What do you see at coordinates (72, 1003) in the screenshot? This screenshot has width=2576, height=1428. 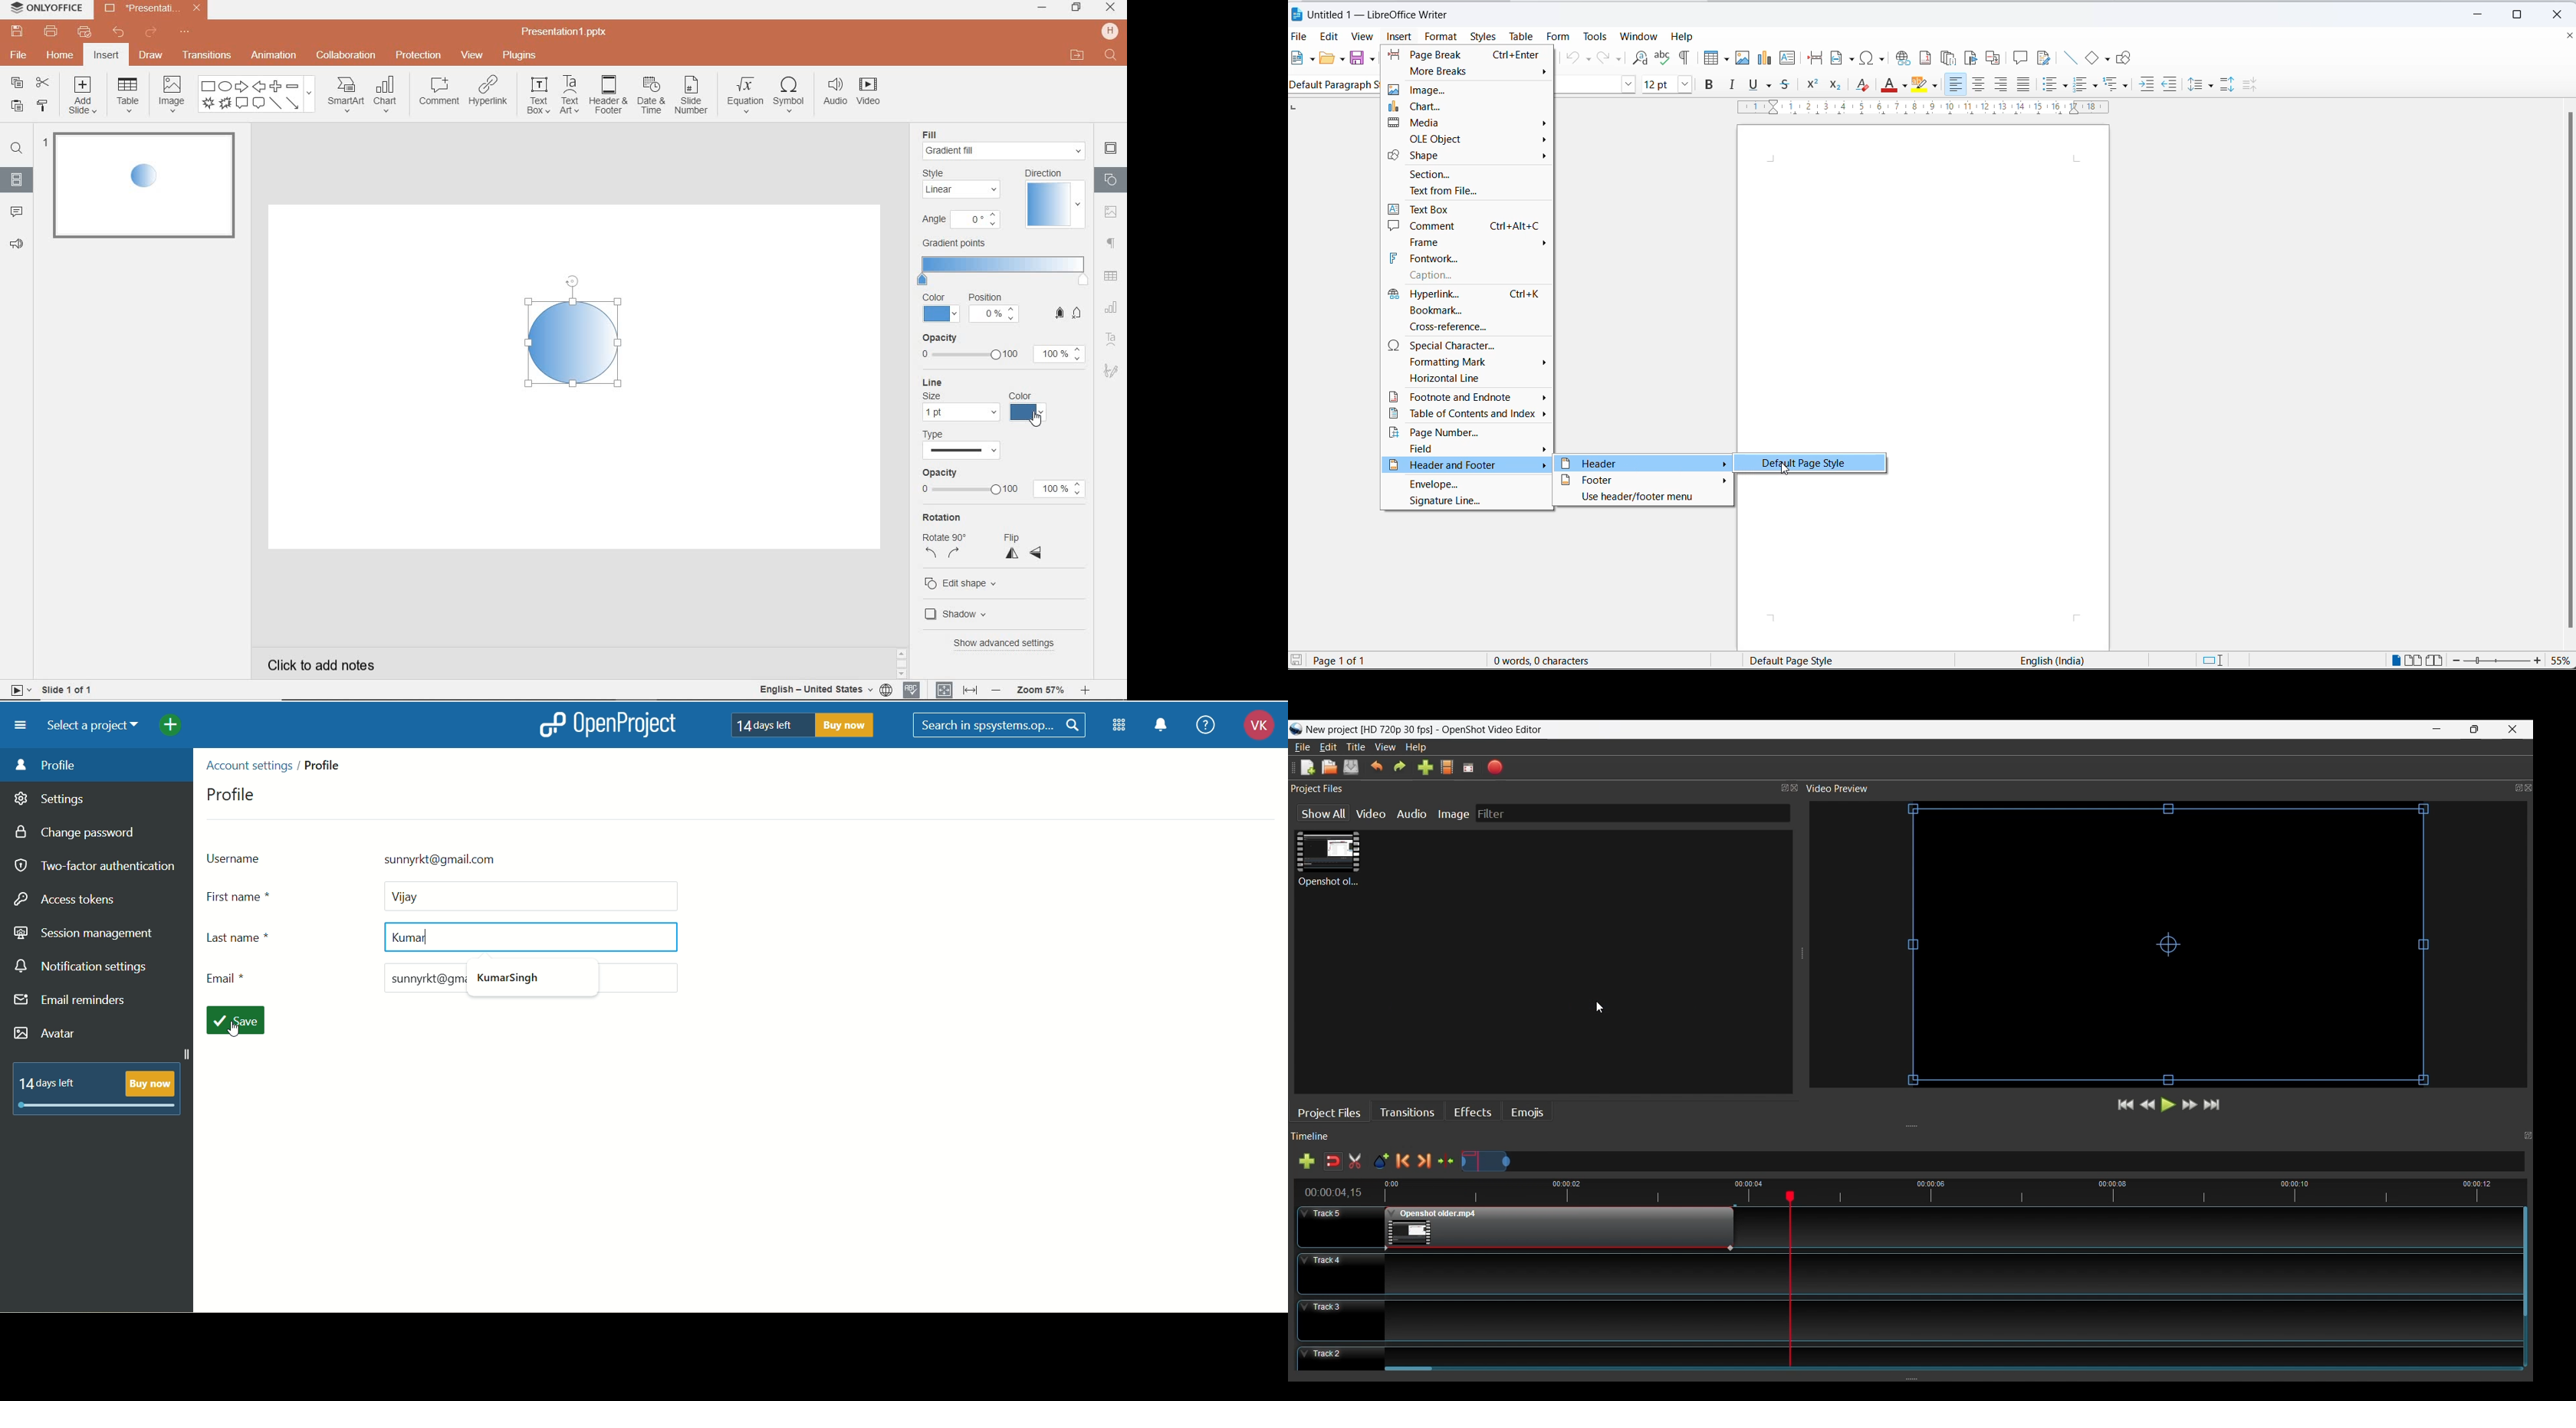 I see `email reminders` at bounding box center [72, 1003].